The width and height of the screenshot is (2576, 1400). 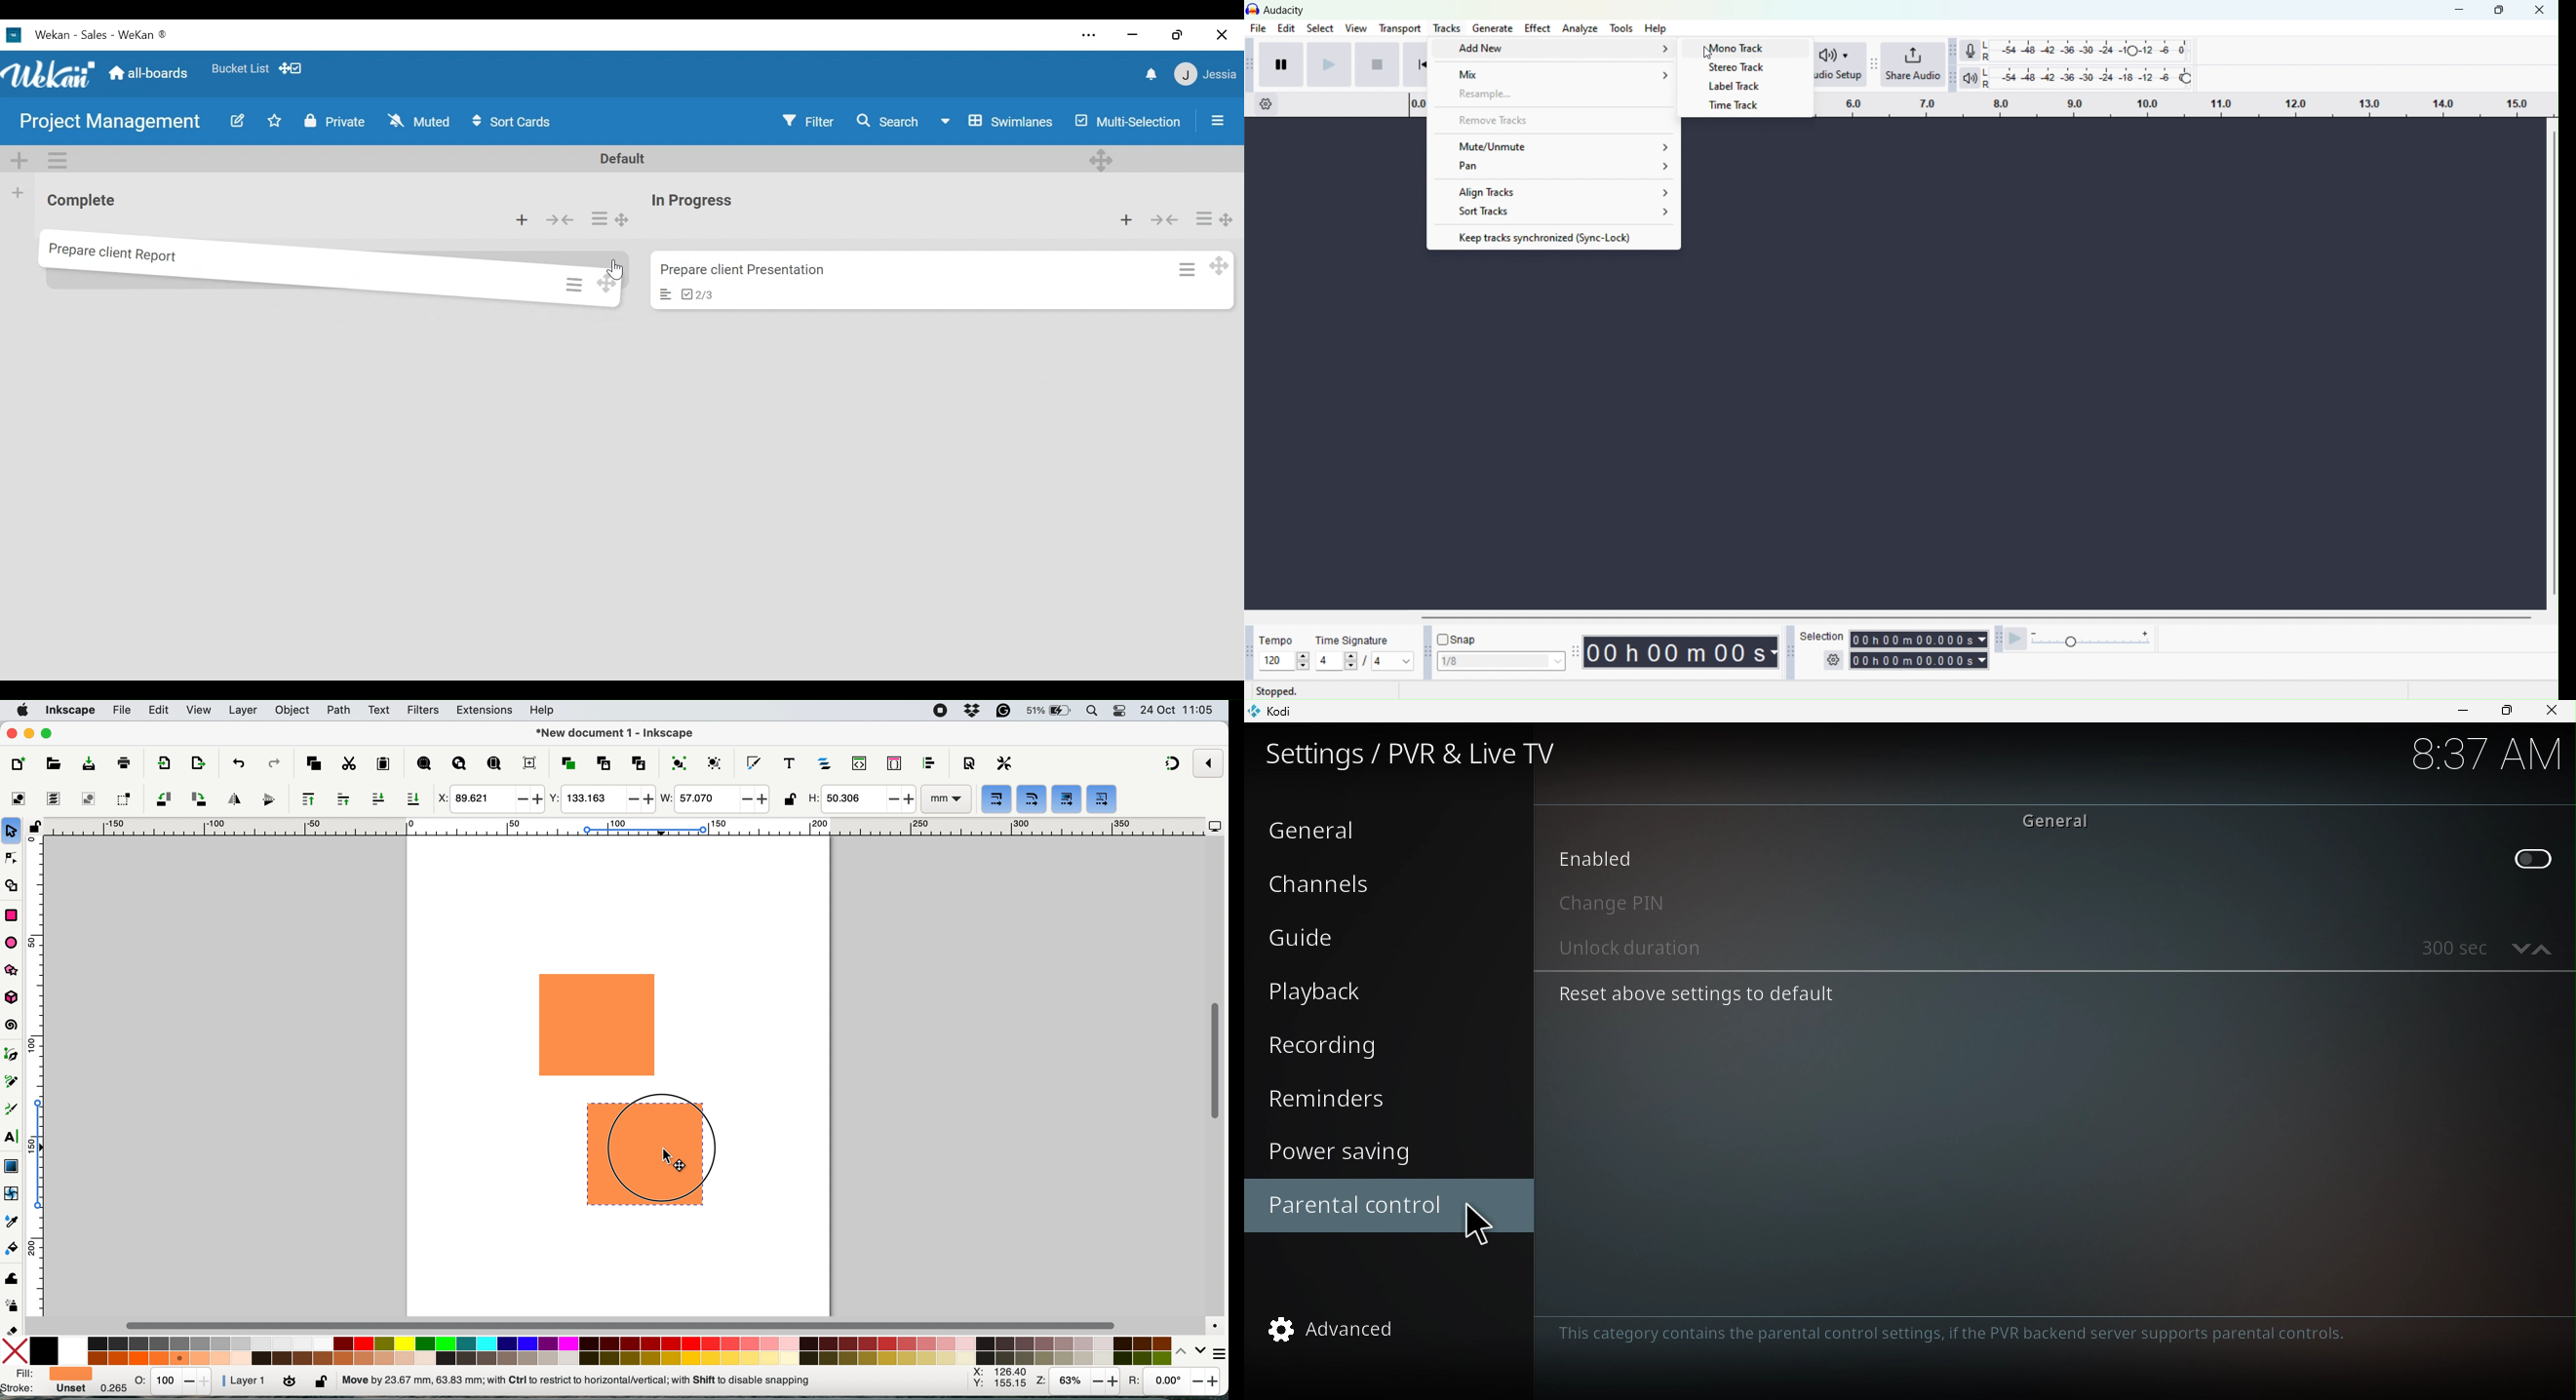 I want to click on layers, so click(x=243, y=710).